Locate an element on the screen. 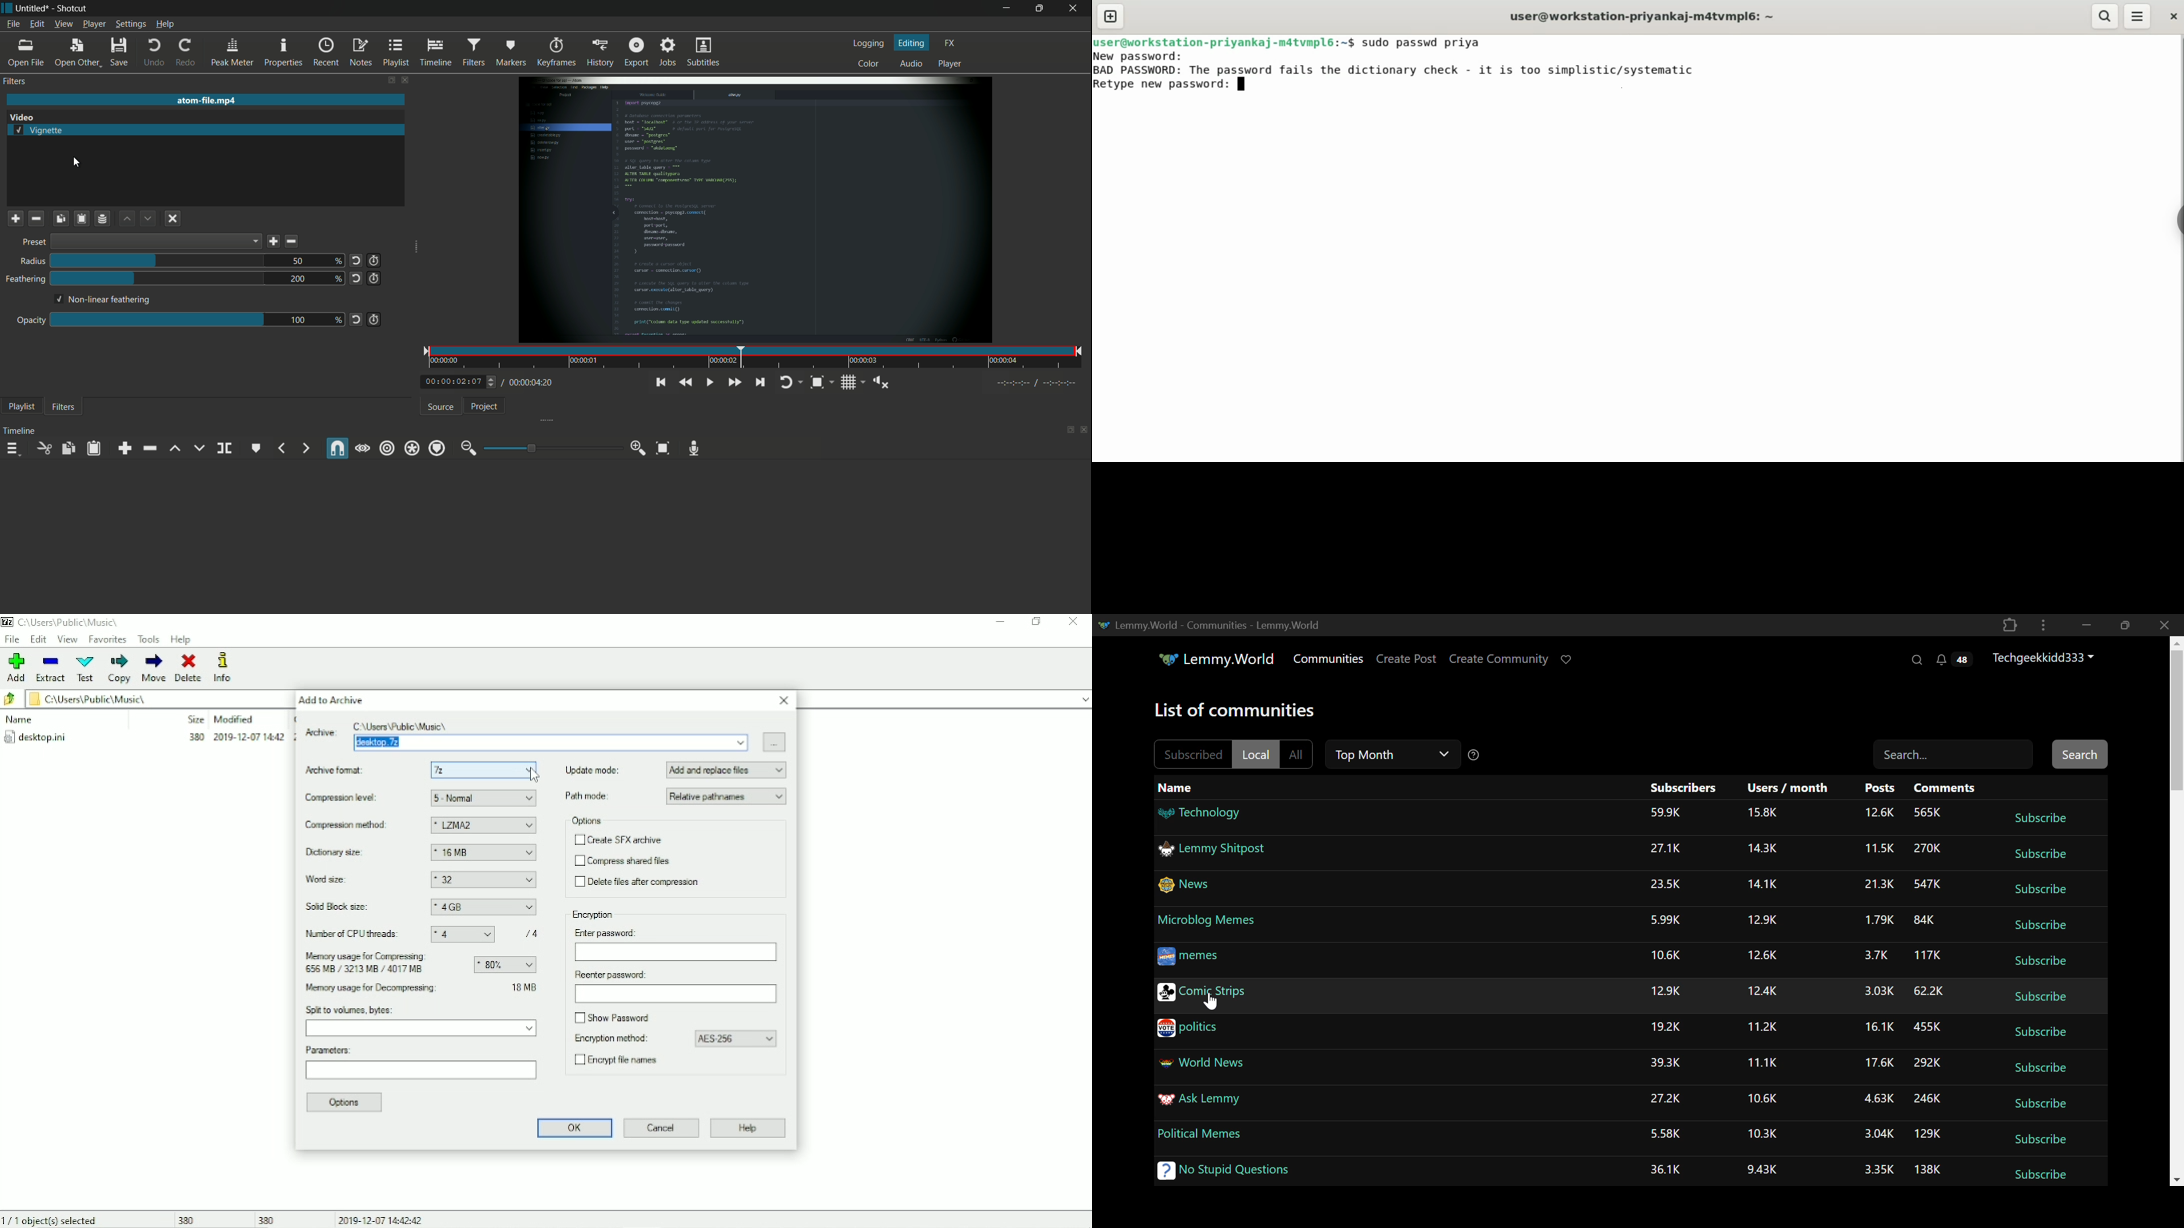 The image size is (2184, 1232). Subscribe is located at coordinates (2047, 819).